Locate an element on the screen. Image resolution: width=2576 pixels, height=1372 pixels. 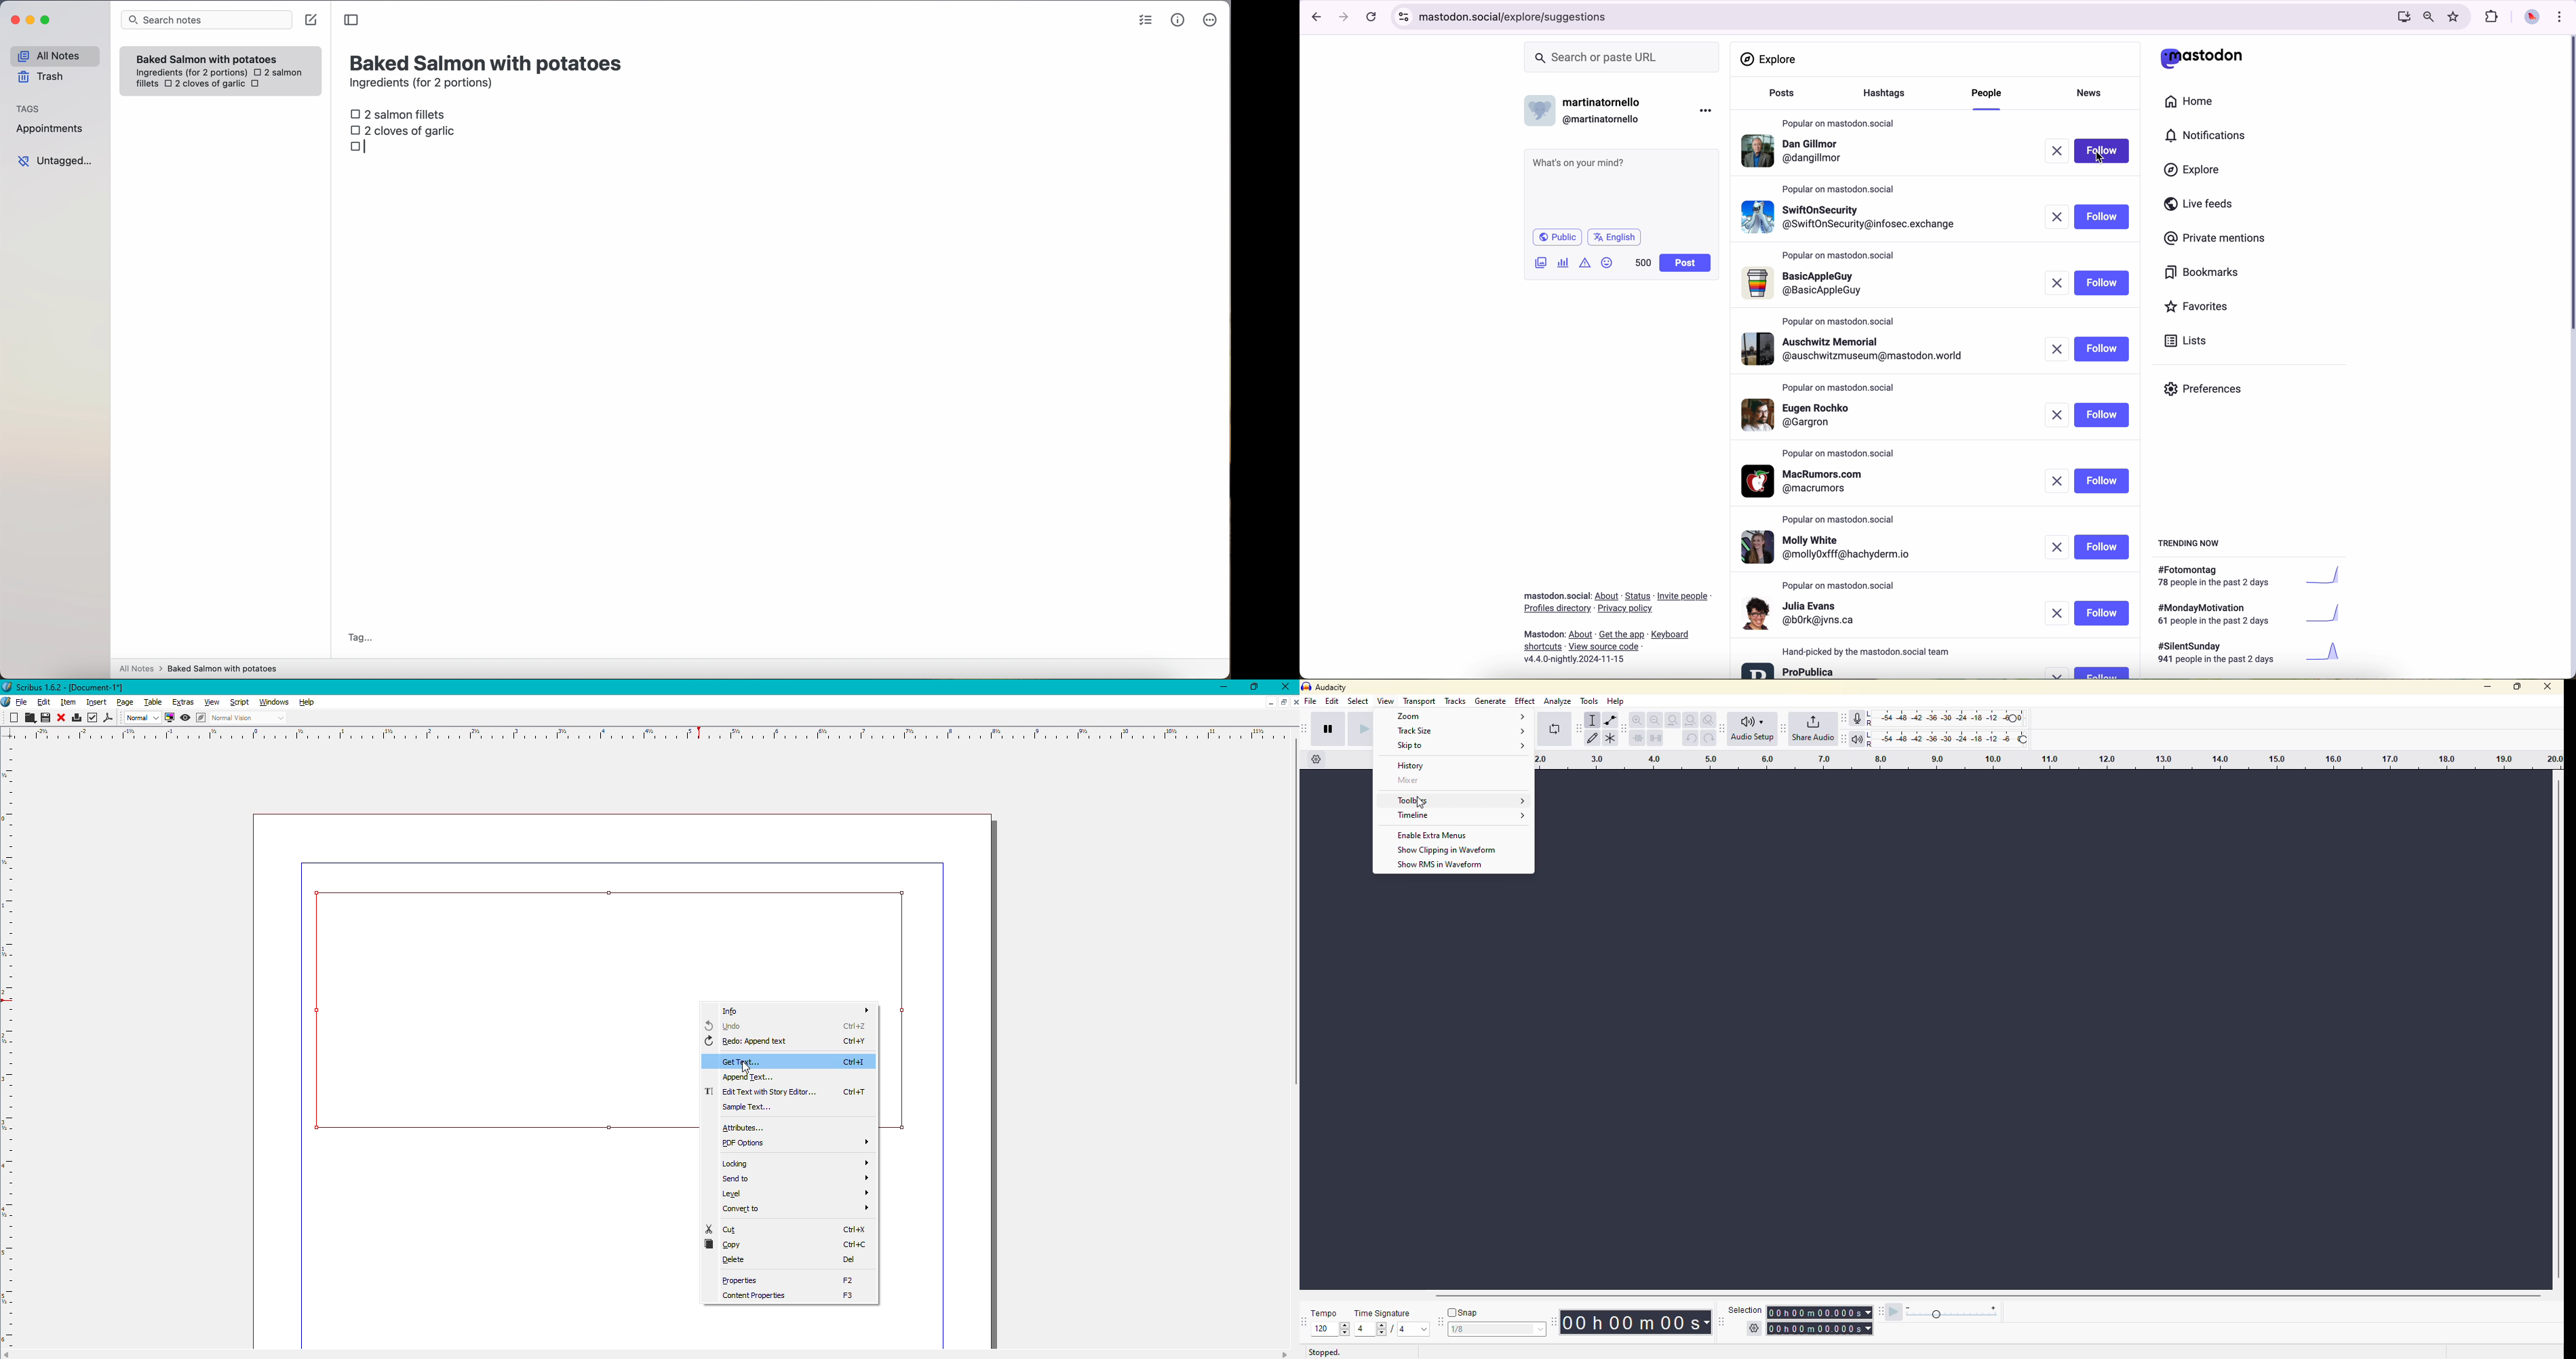
recording level is located at coordinates (1948, 716).